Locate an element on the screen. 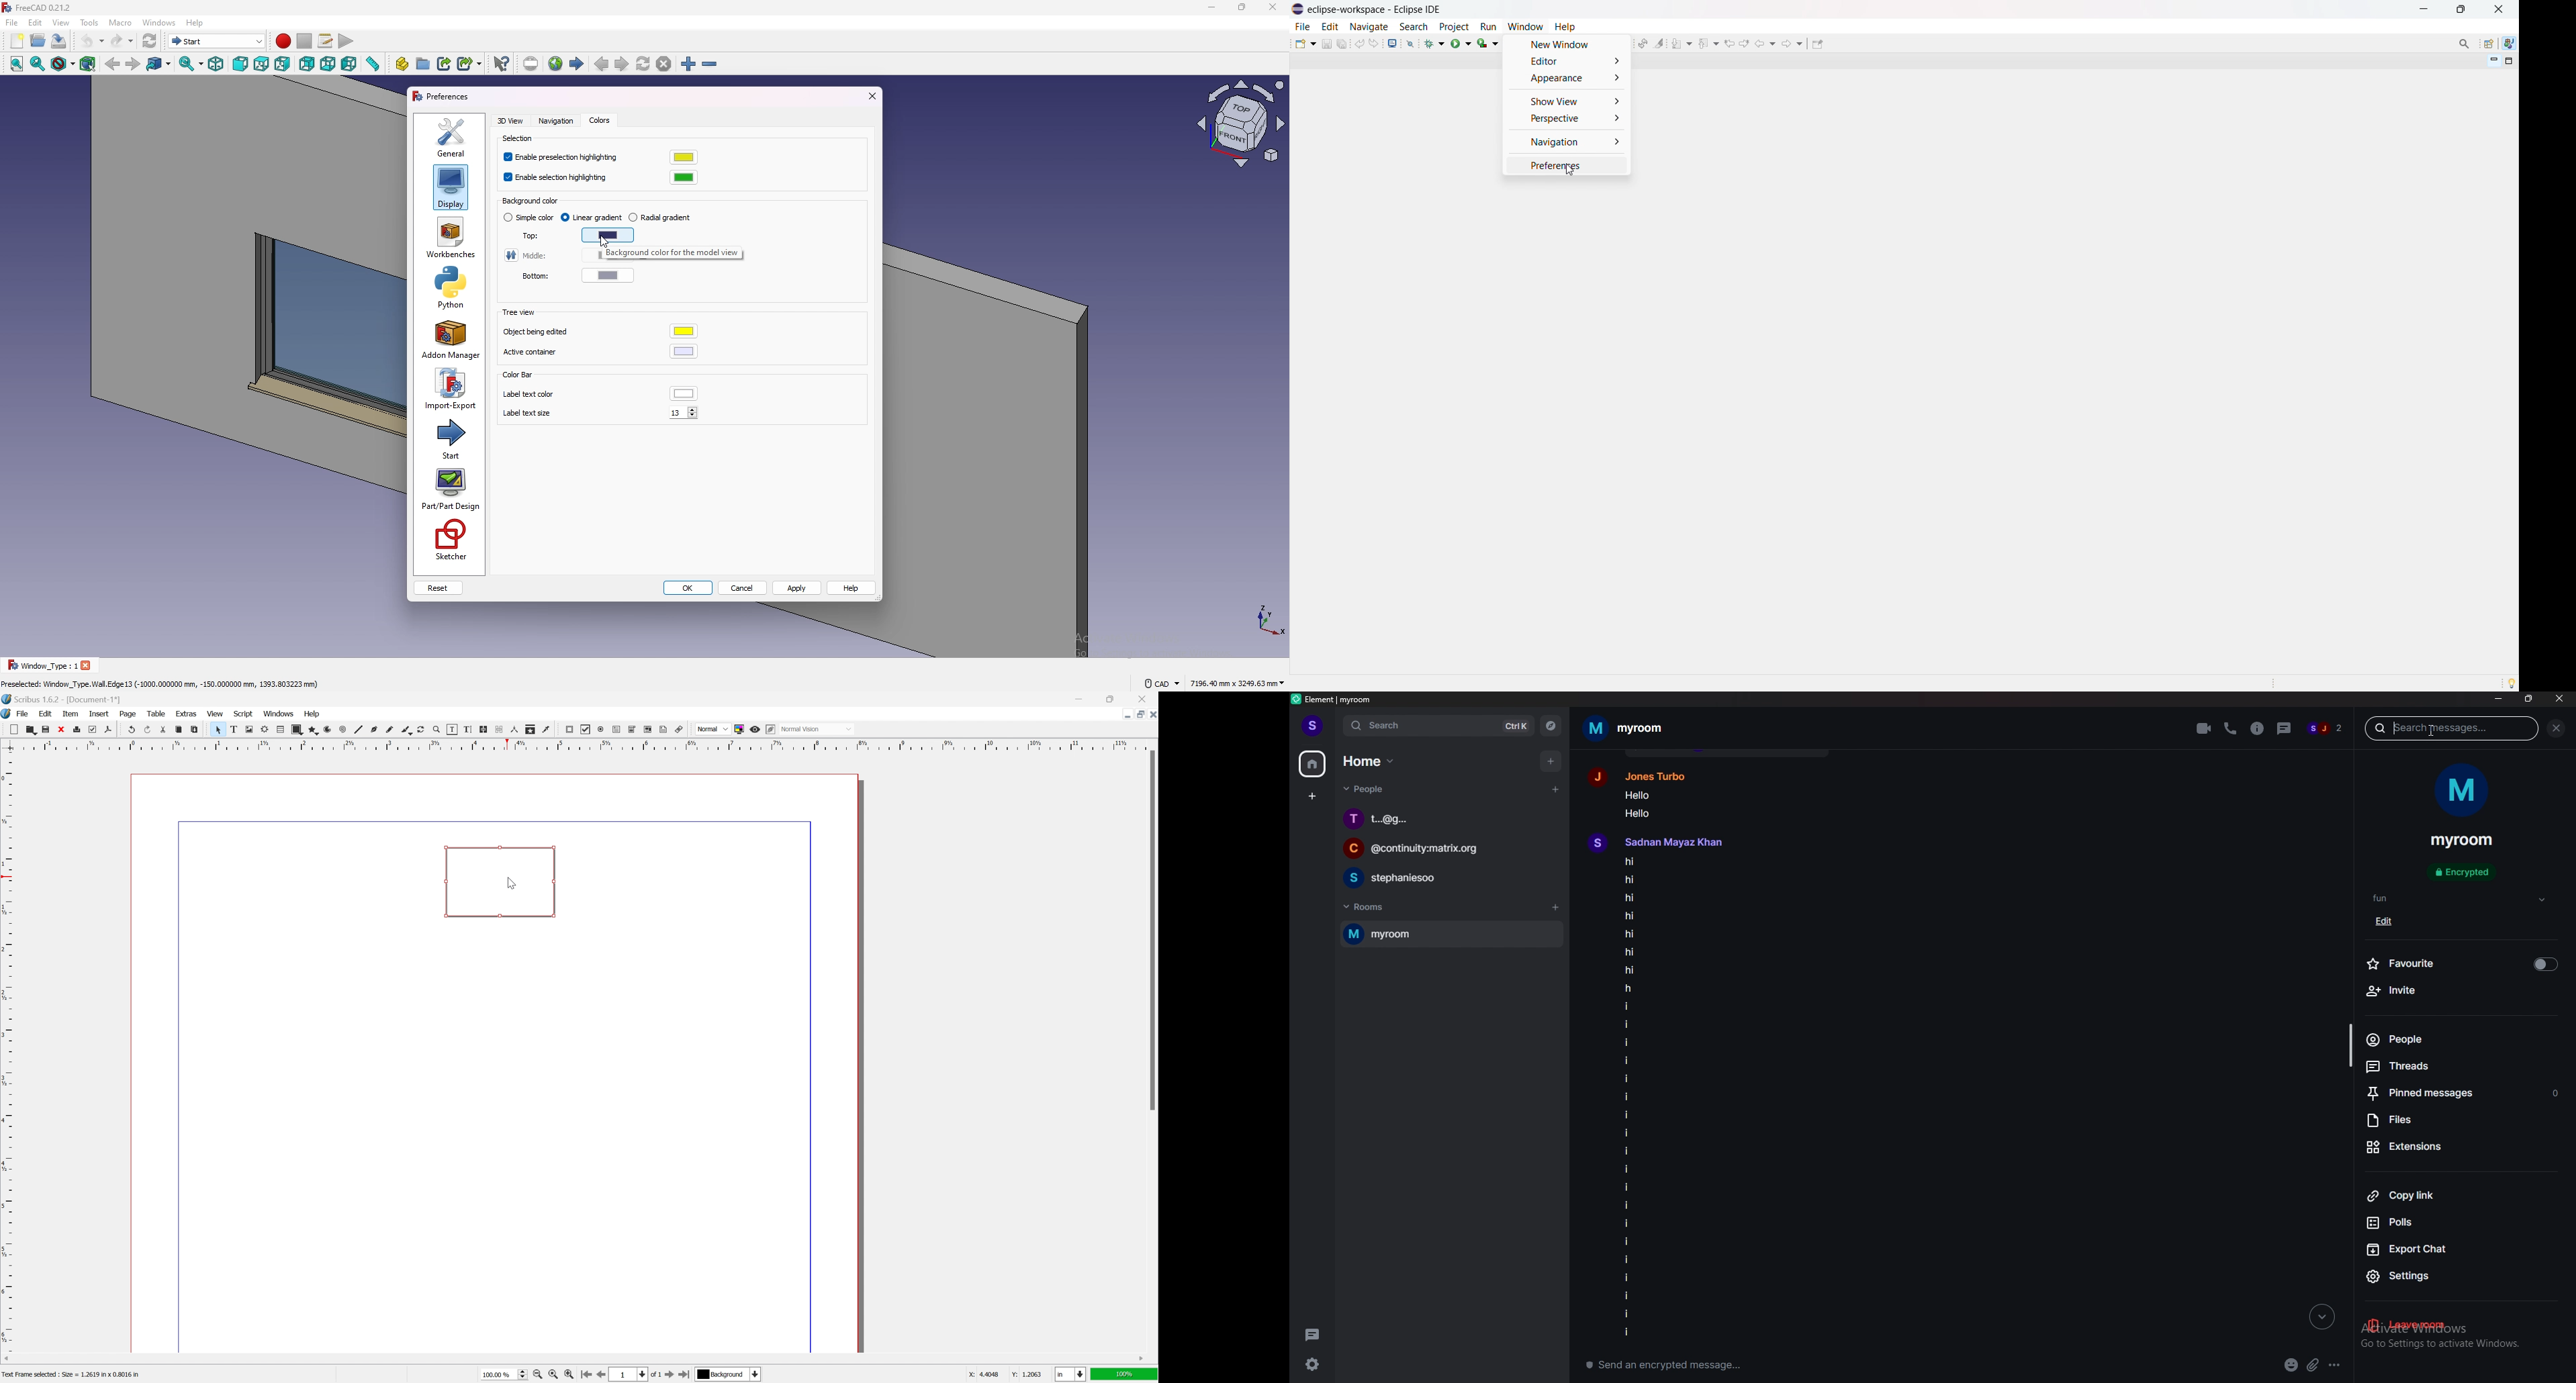  scroll bar is located at coordinates (2350, 1045).